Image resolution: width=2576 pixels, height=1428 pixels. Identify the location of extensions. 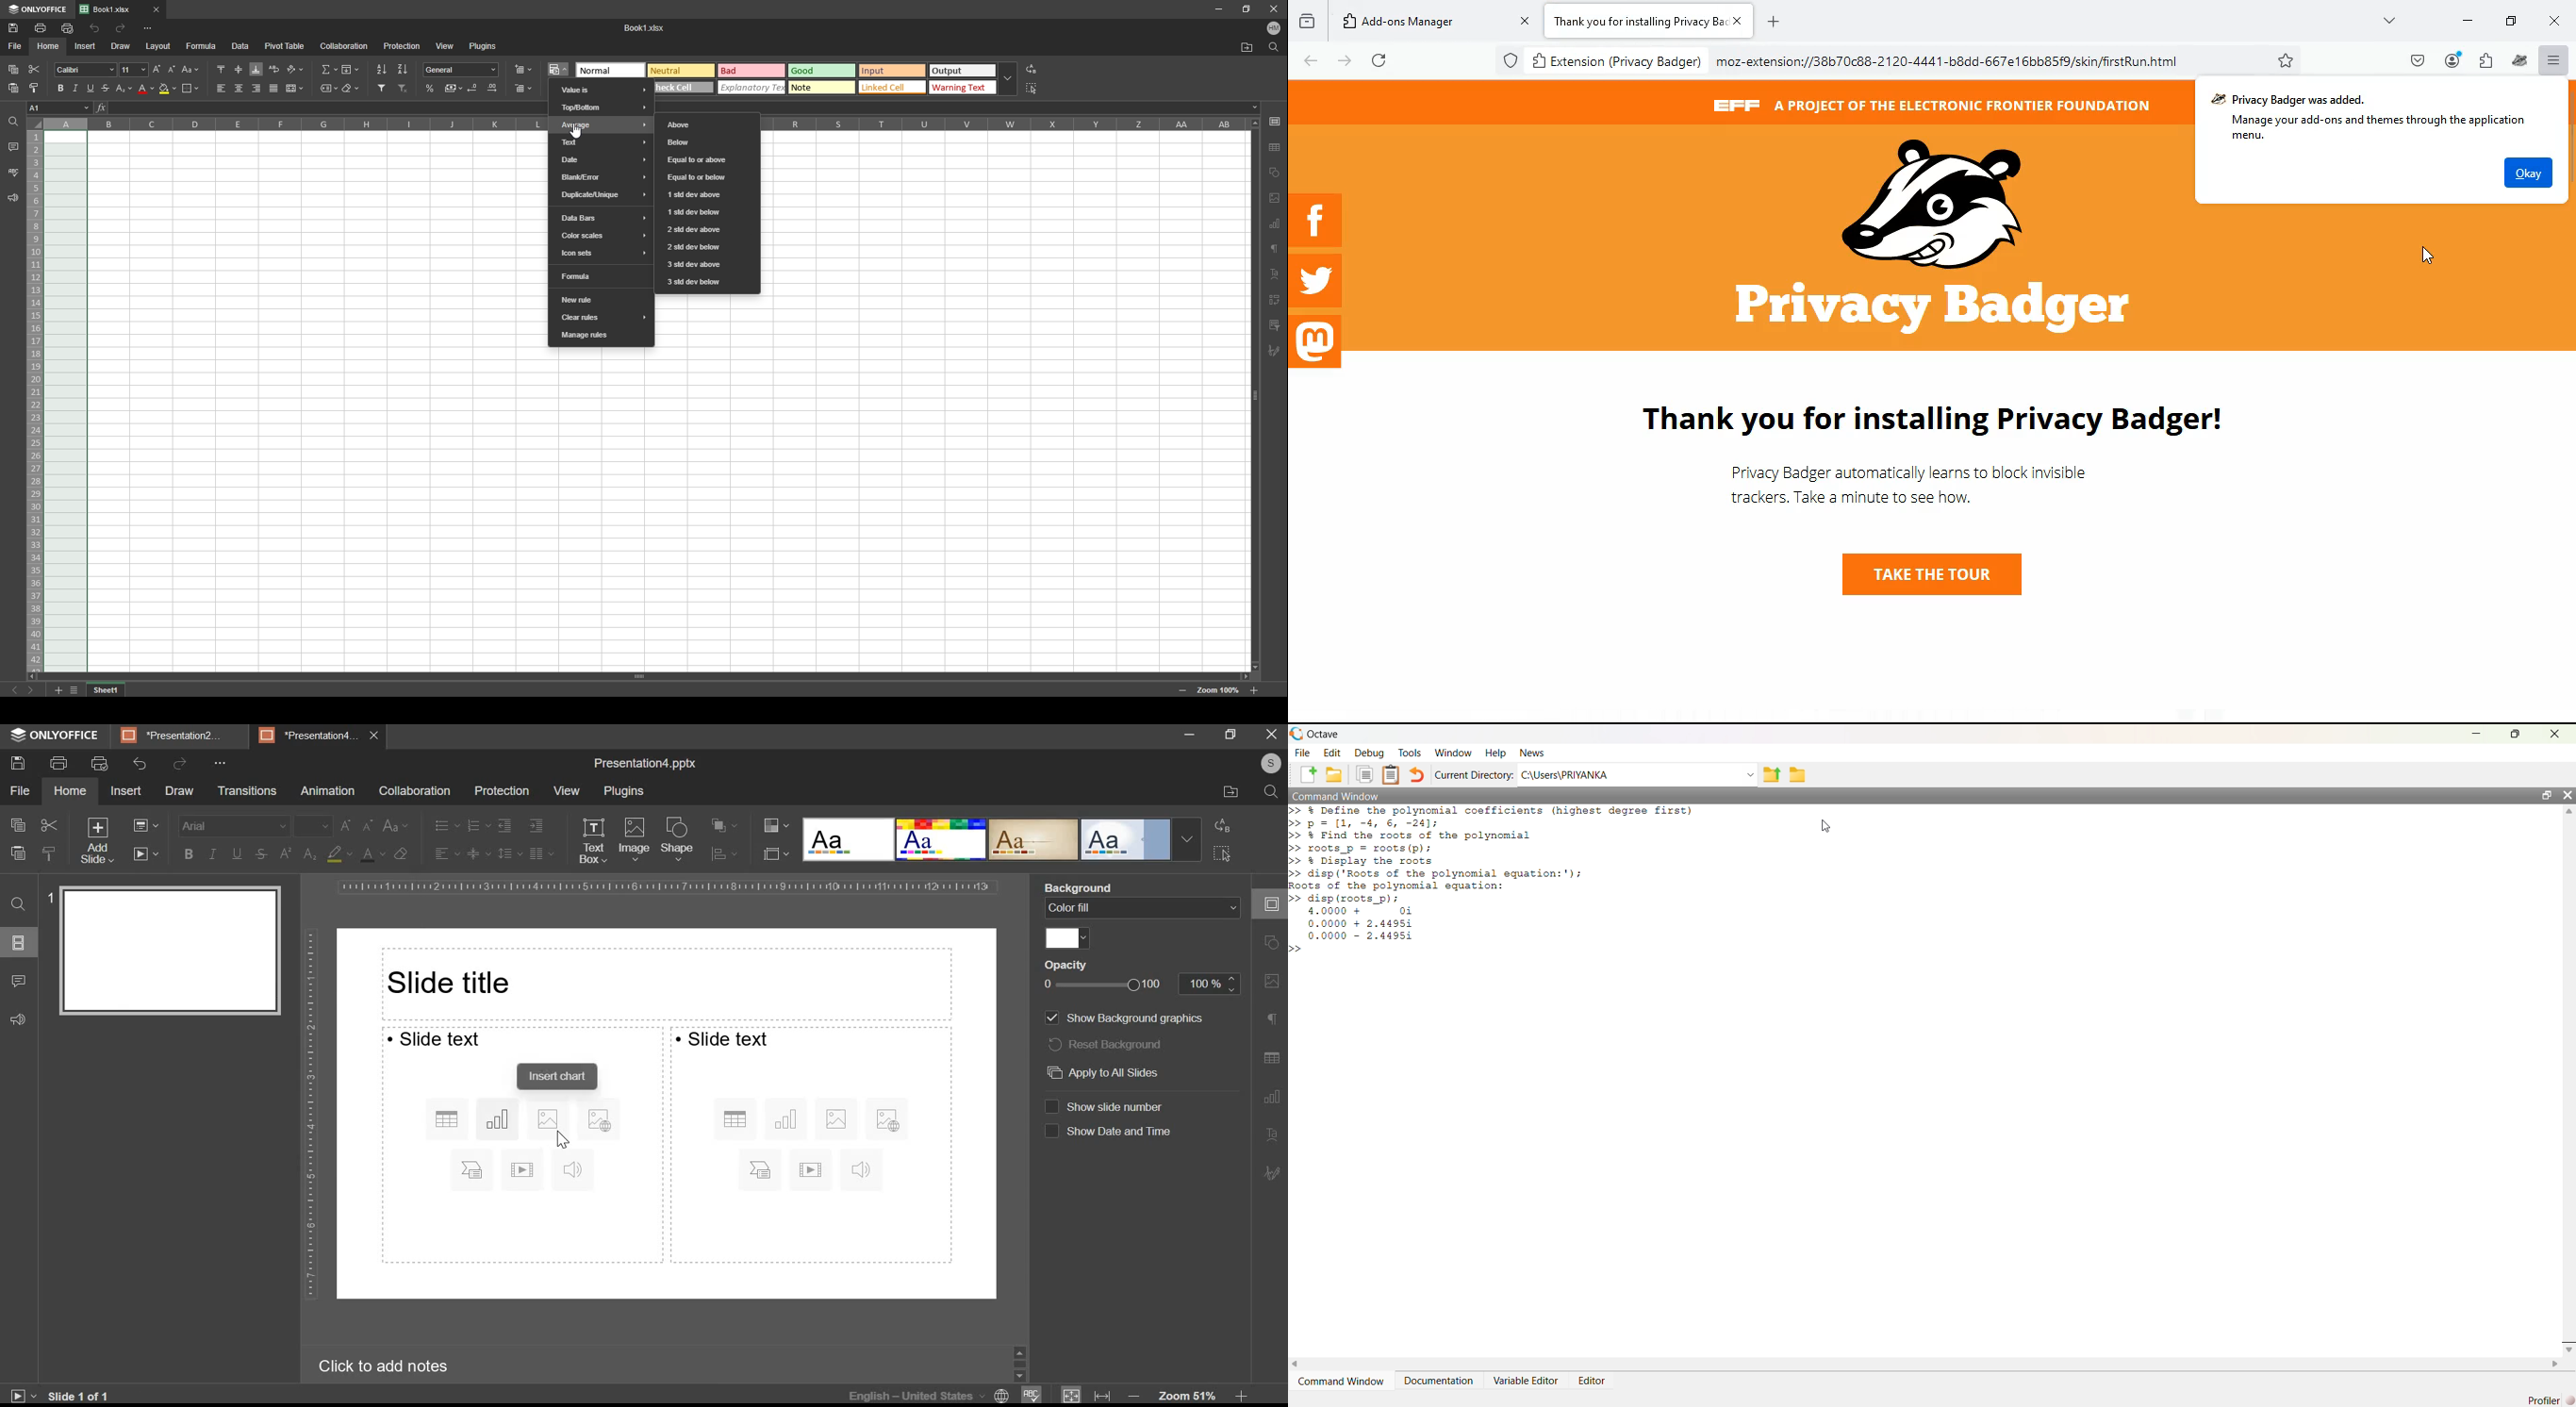
(2485, 59).